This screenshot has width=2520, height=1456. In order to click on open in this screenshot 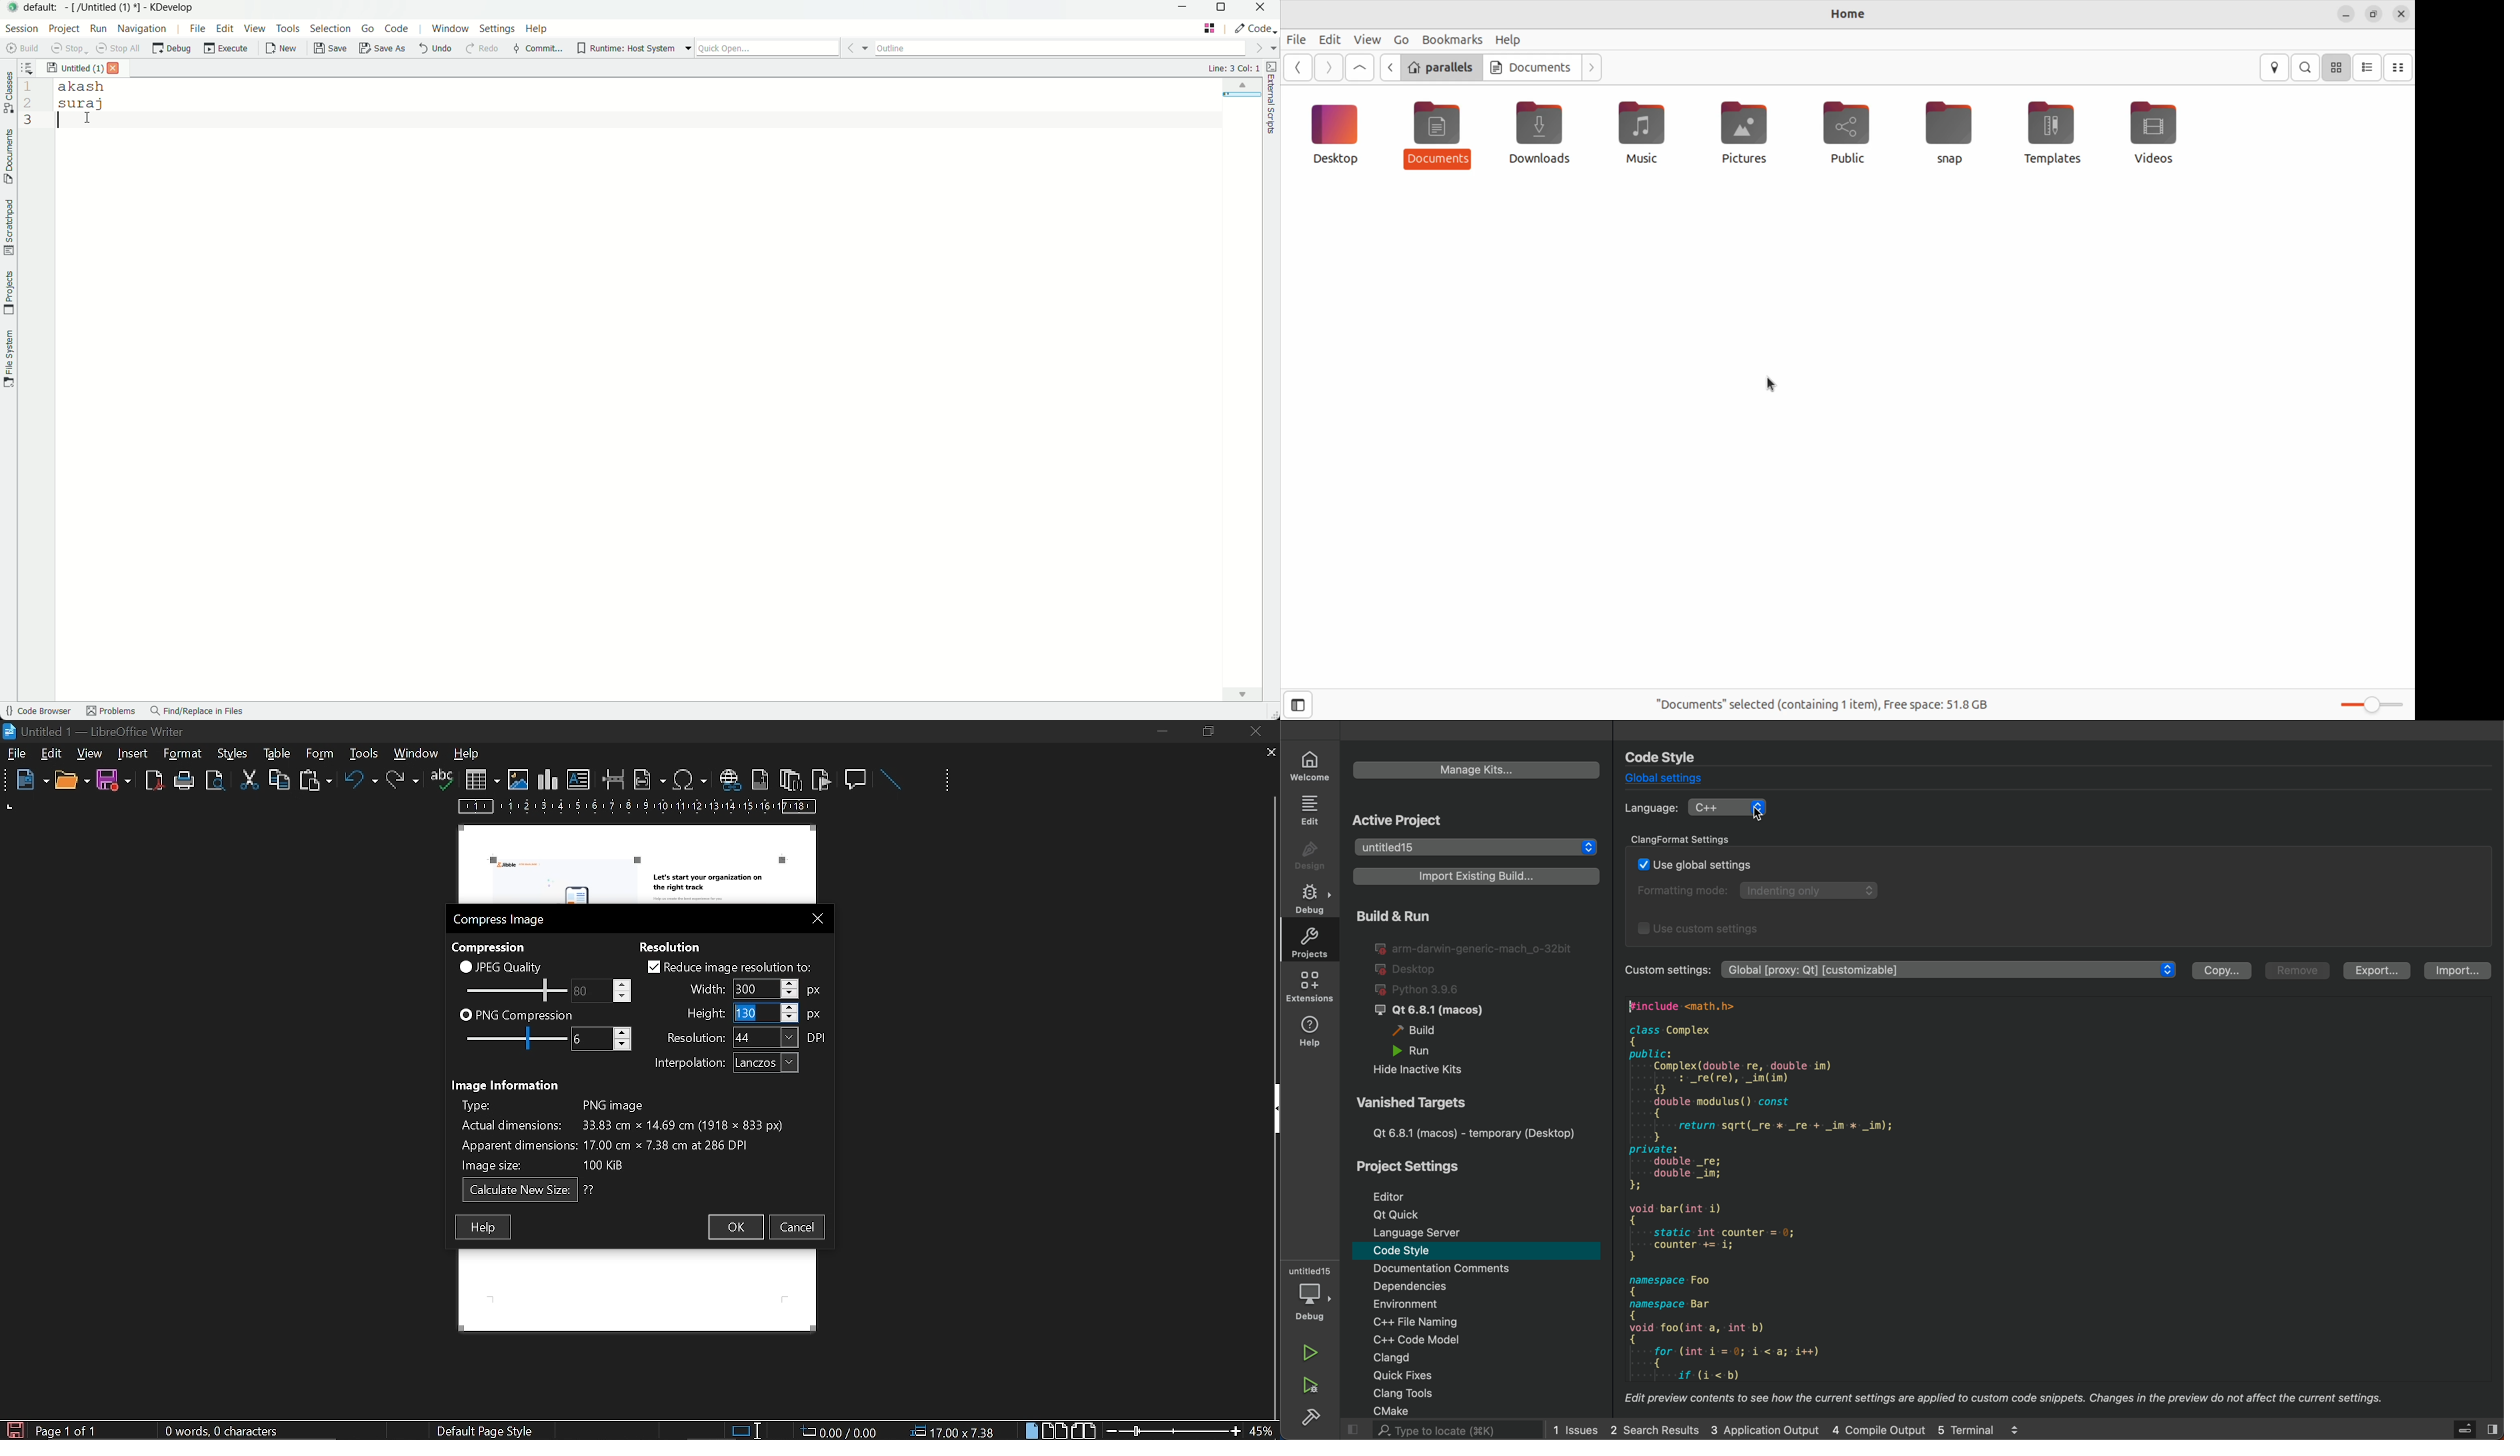, I will do `click(71, 781)`.